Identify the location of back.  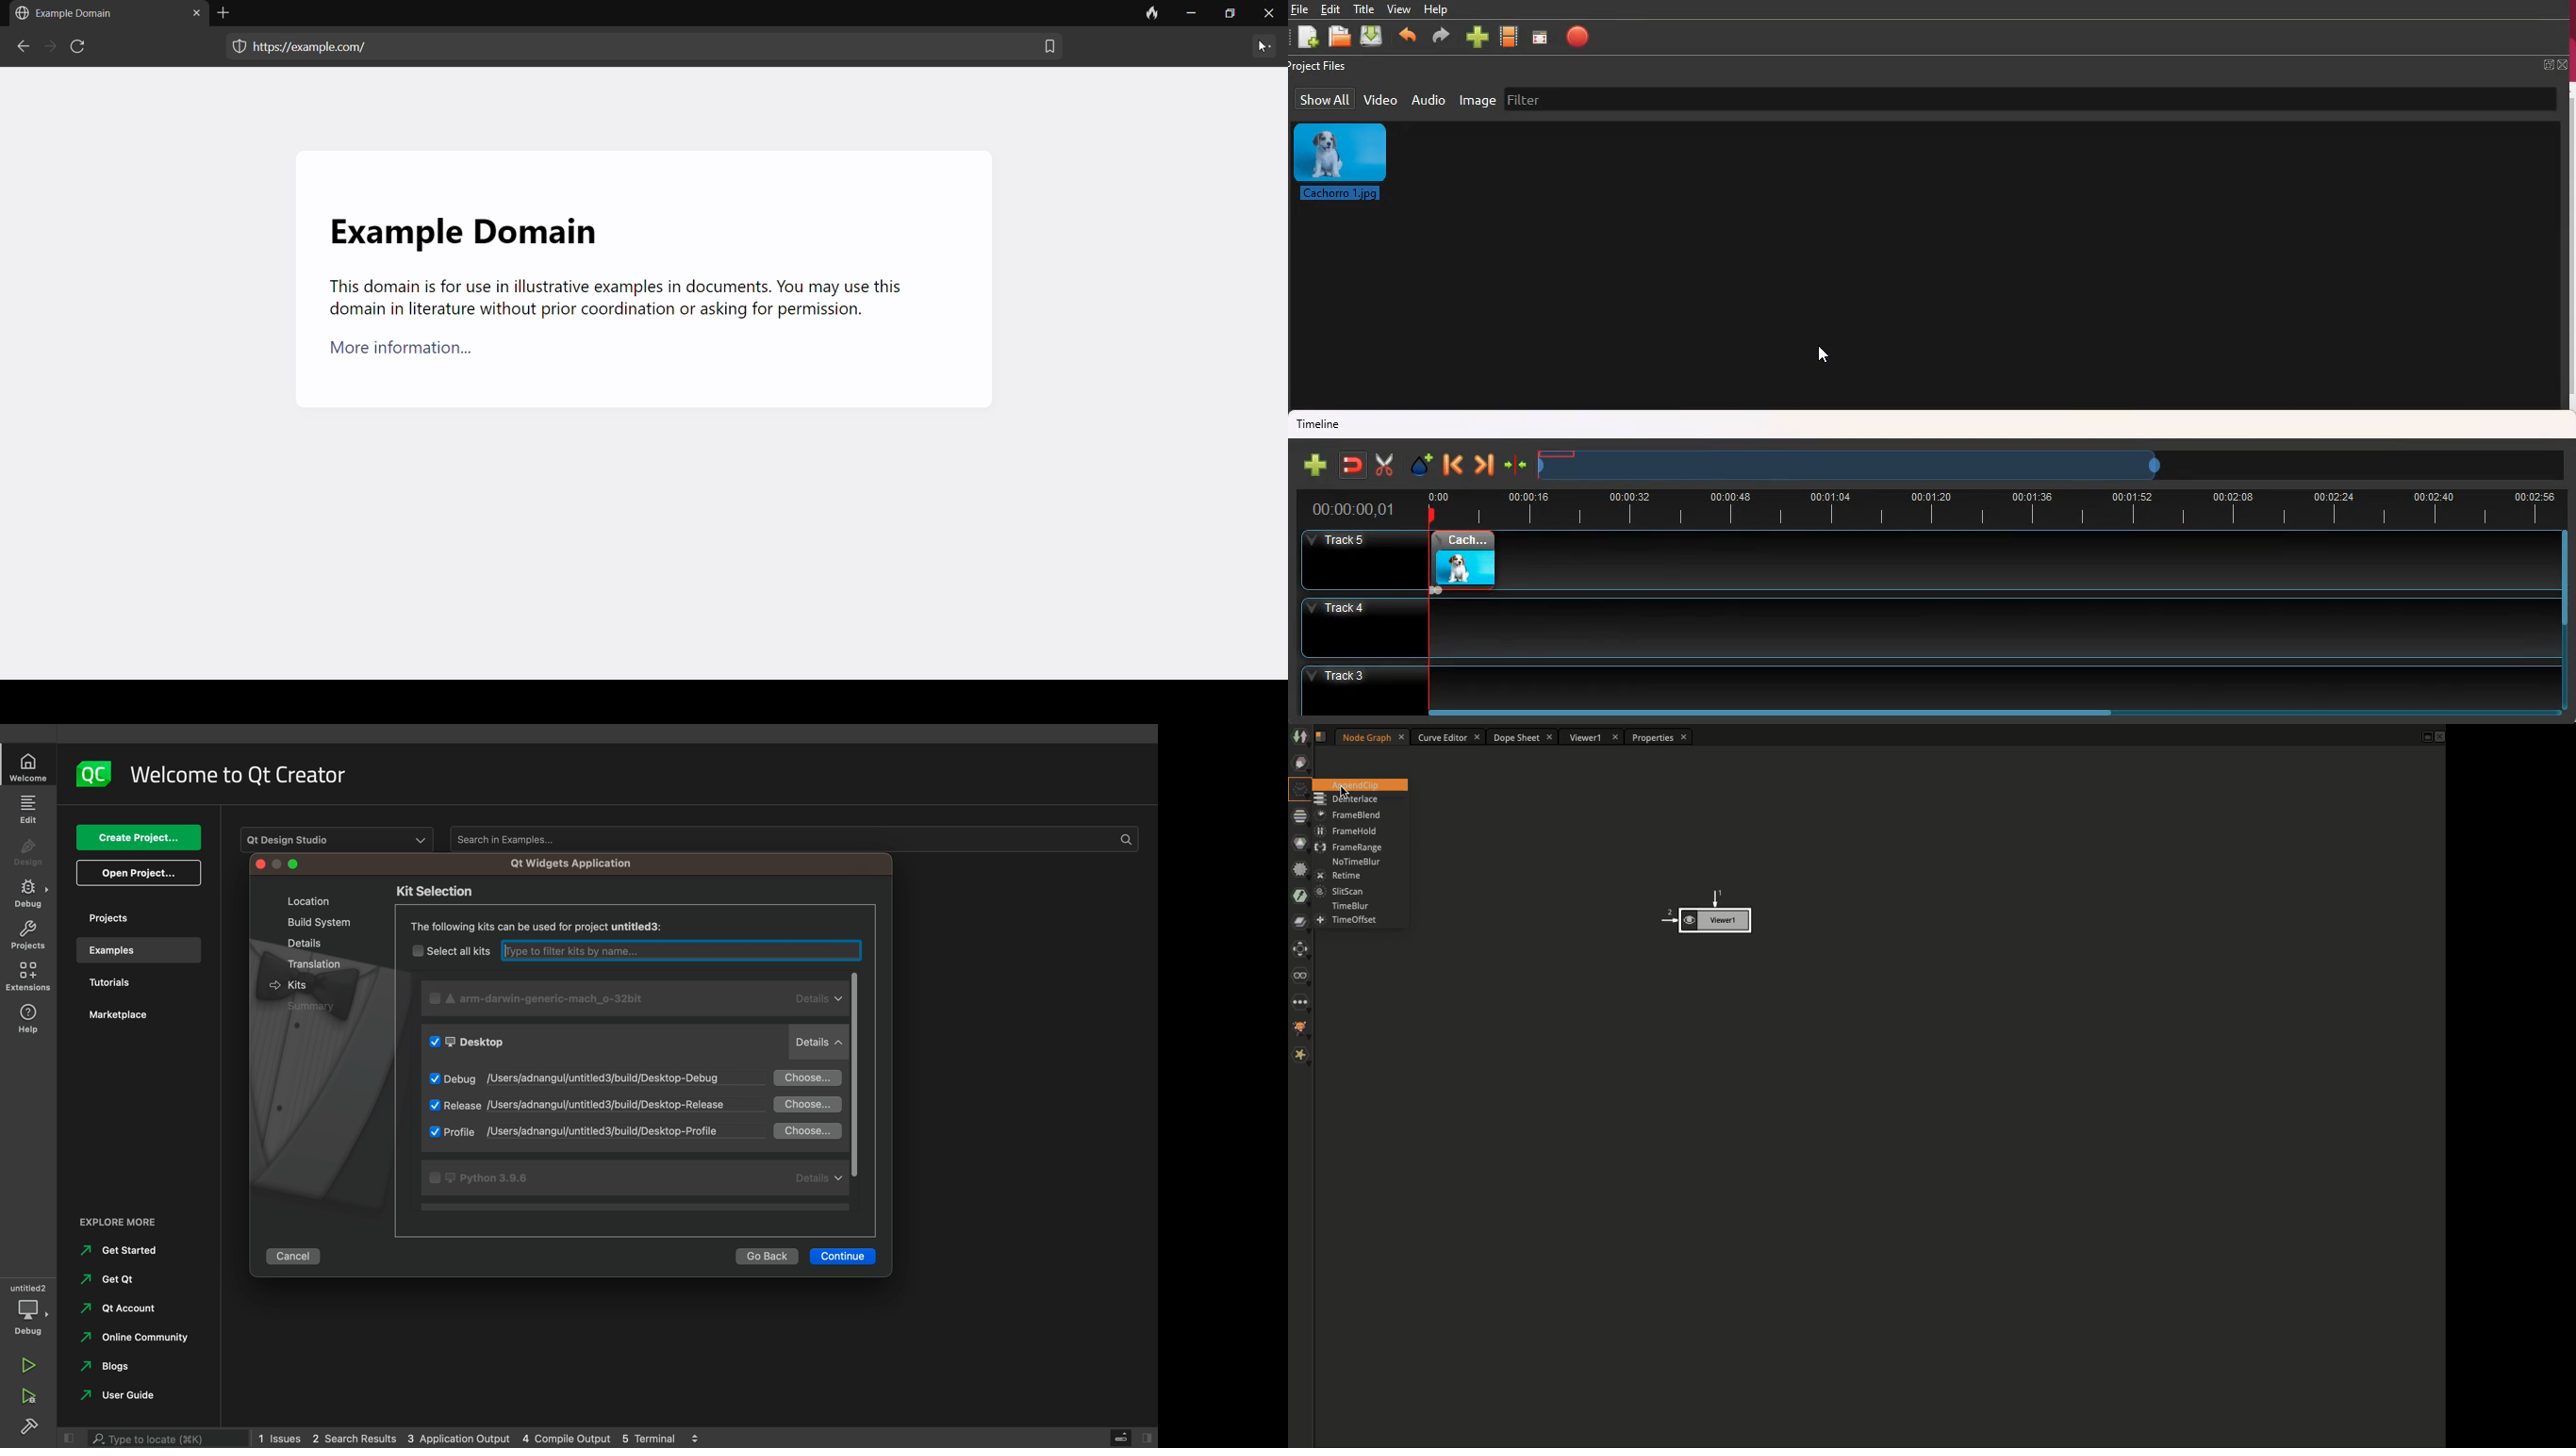
(1410, 36).